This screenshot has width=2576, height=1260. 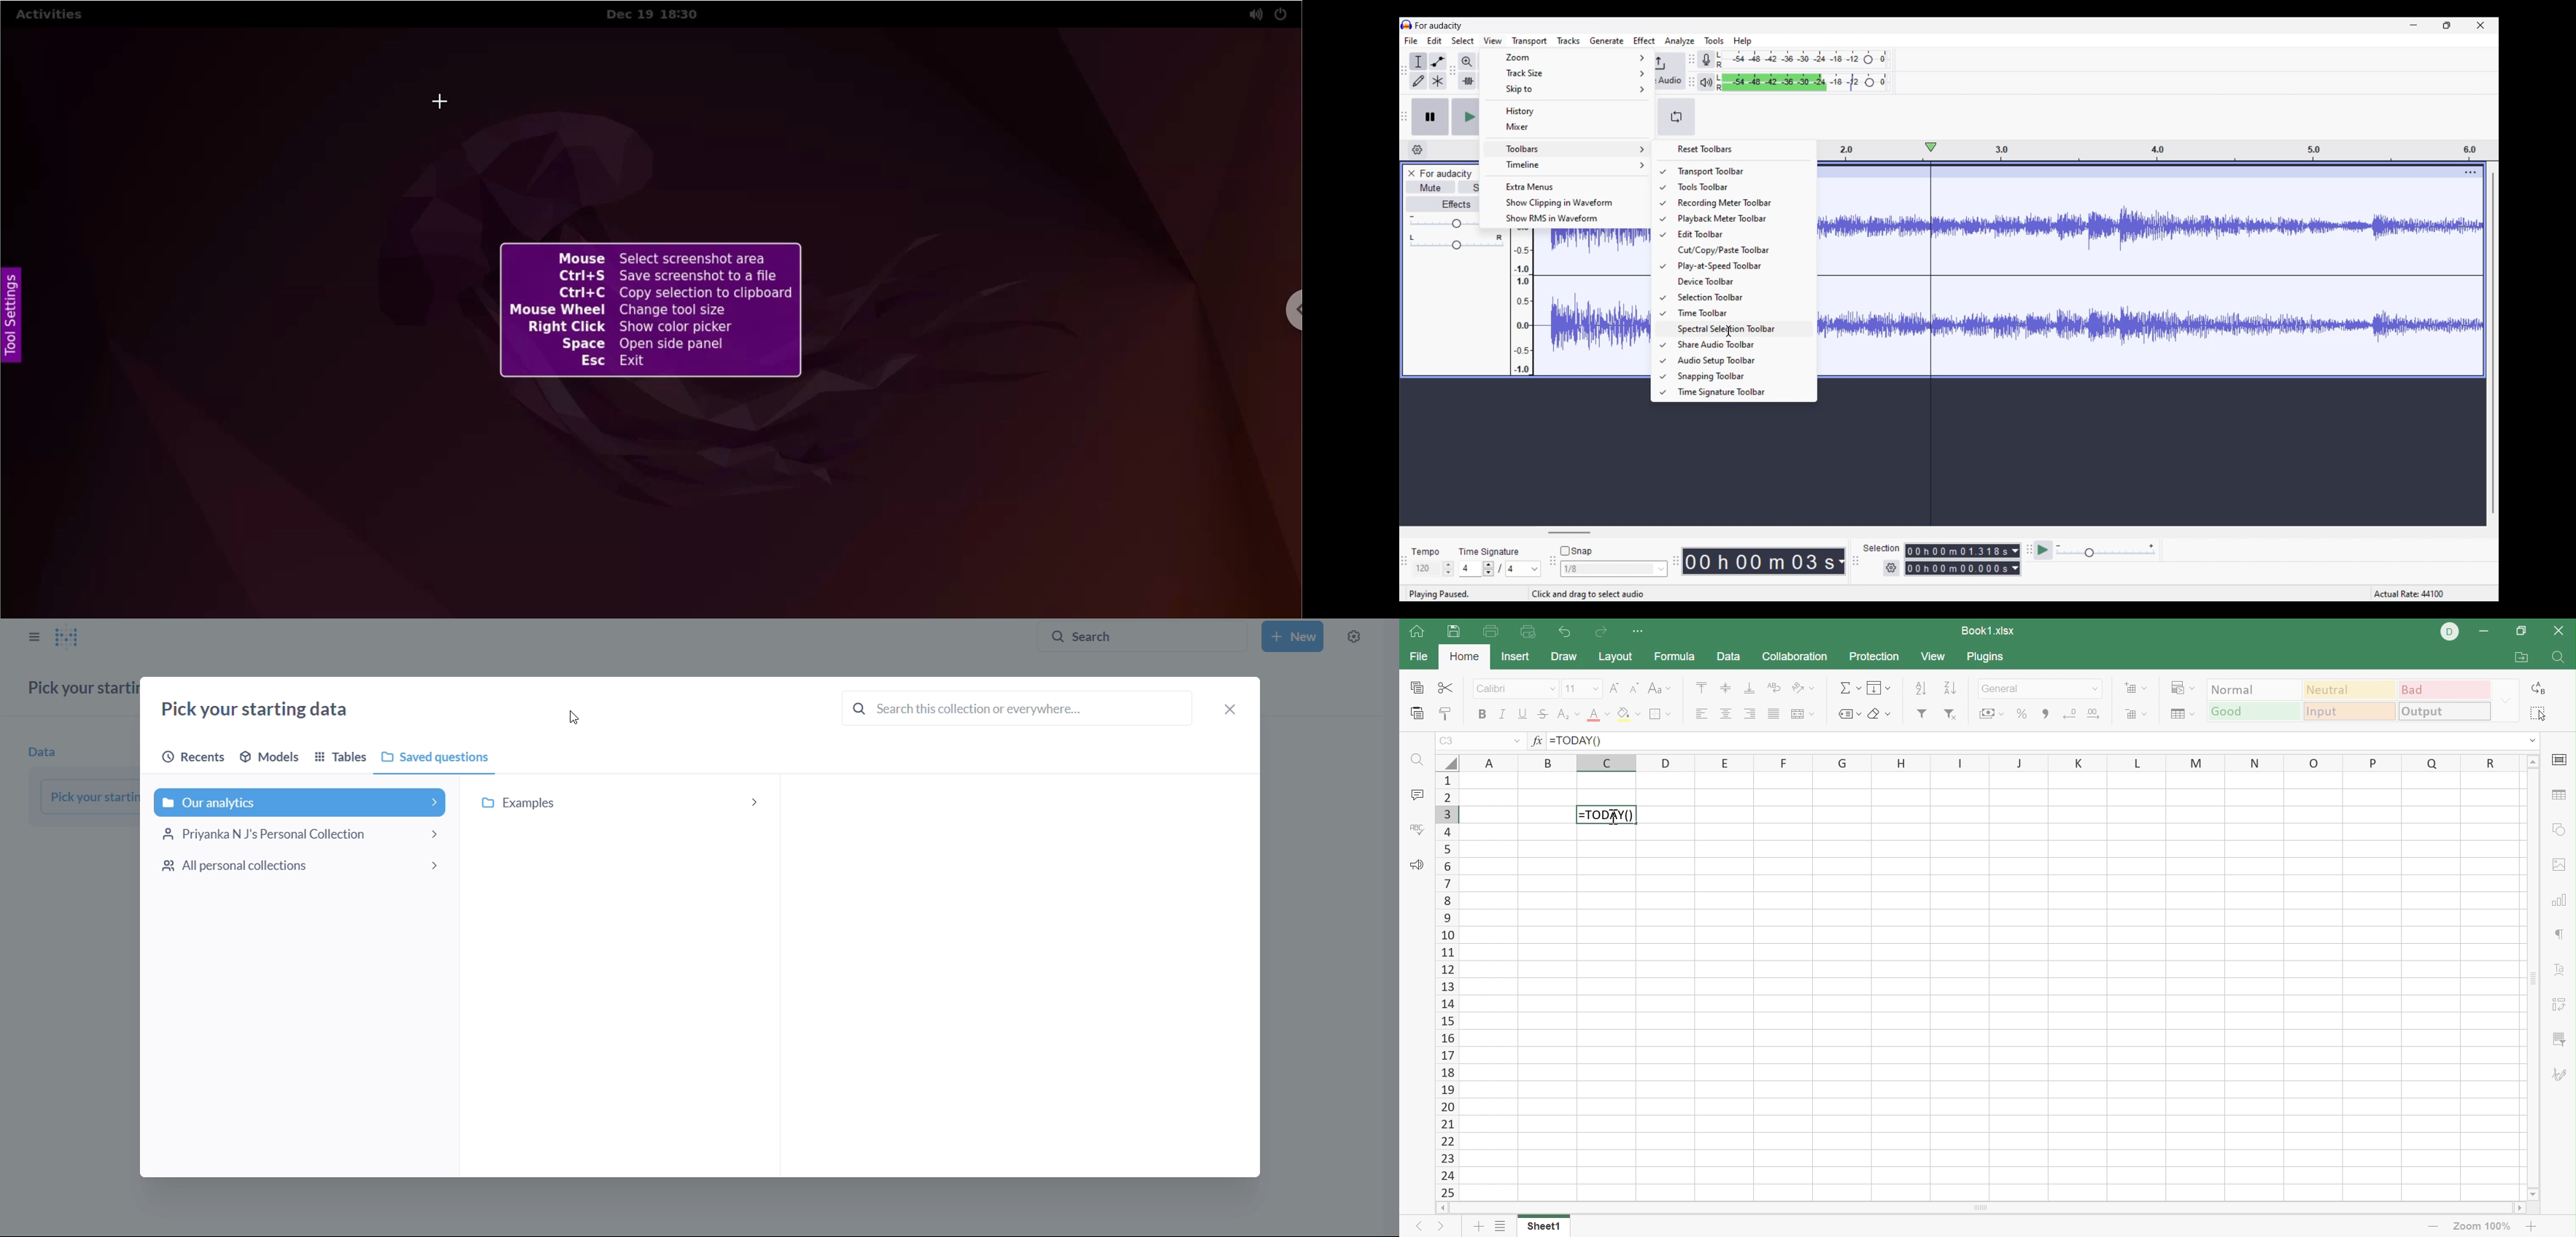 I want to click on Comment, so click(x=1417, y=795).